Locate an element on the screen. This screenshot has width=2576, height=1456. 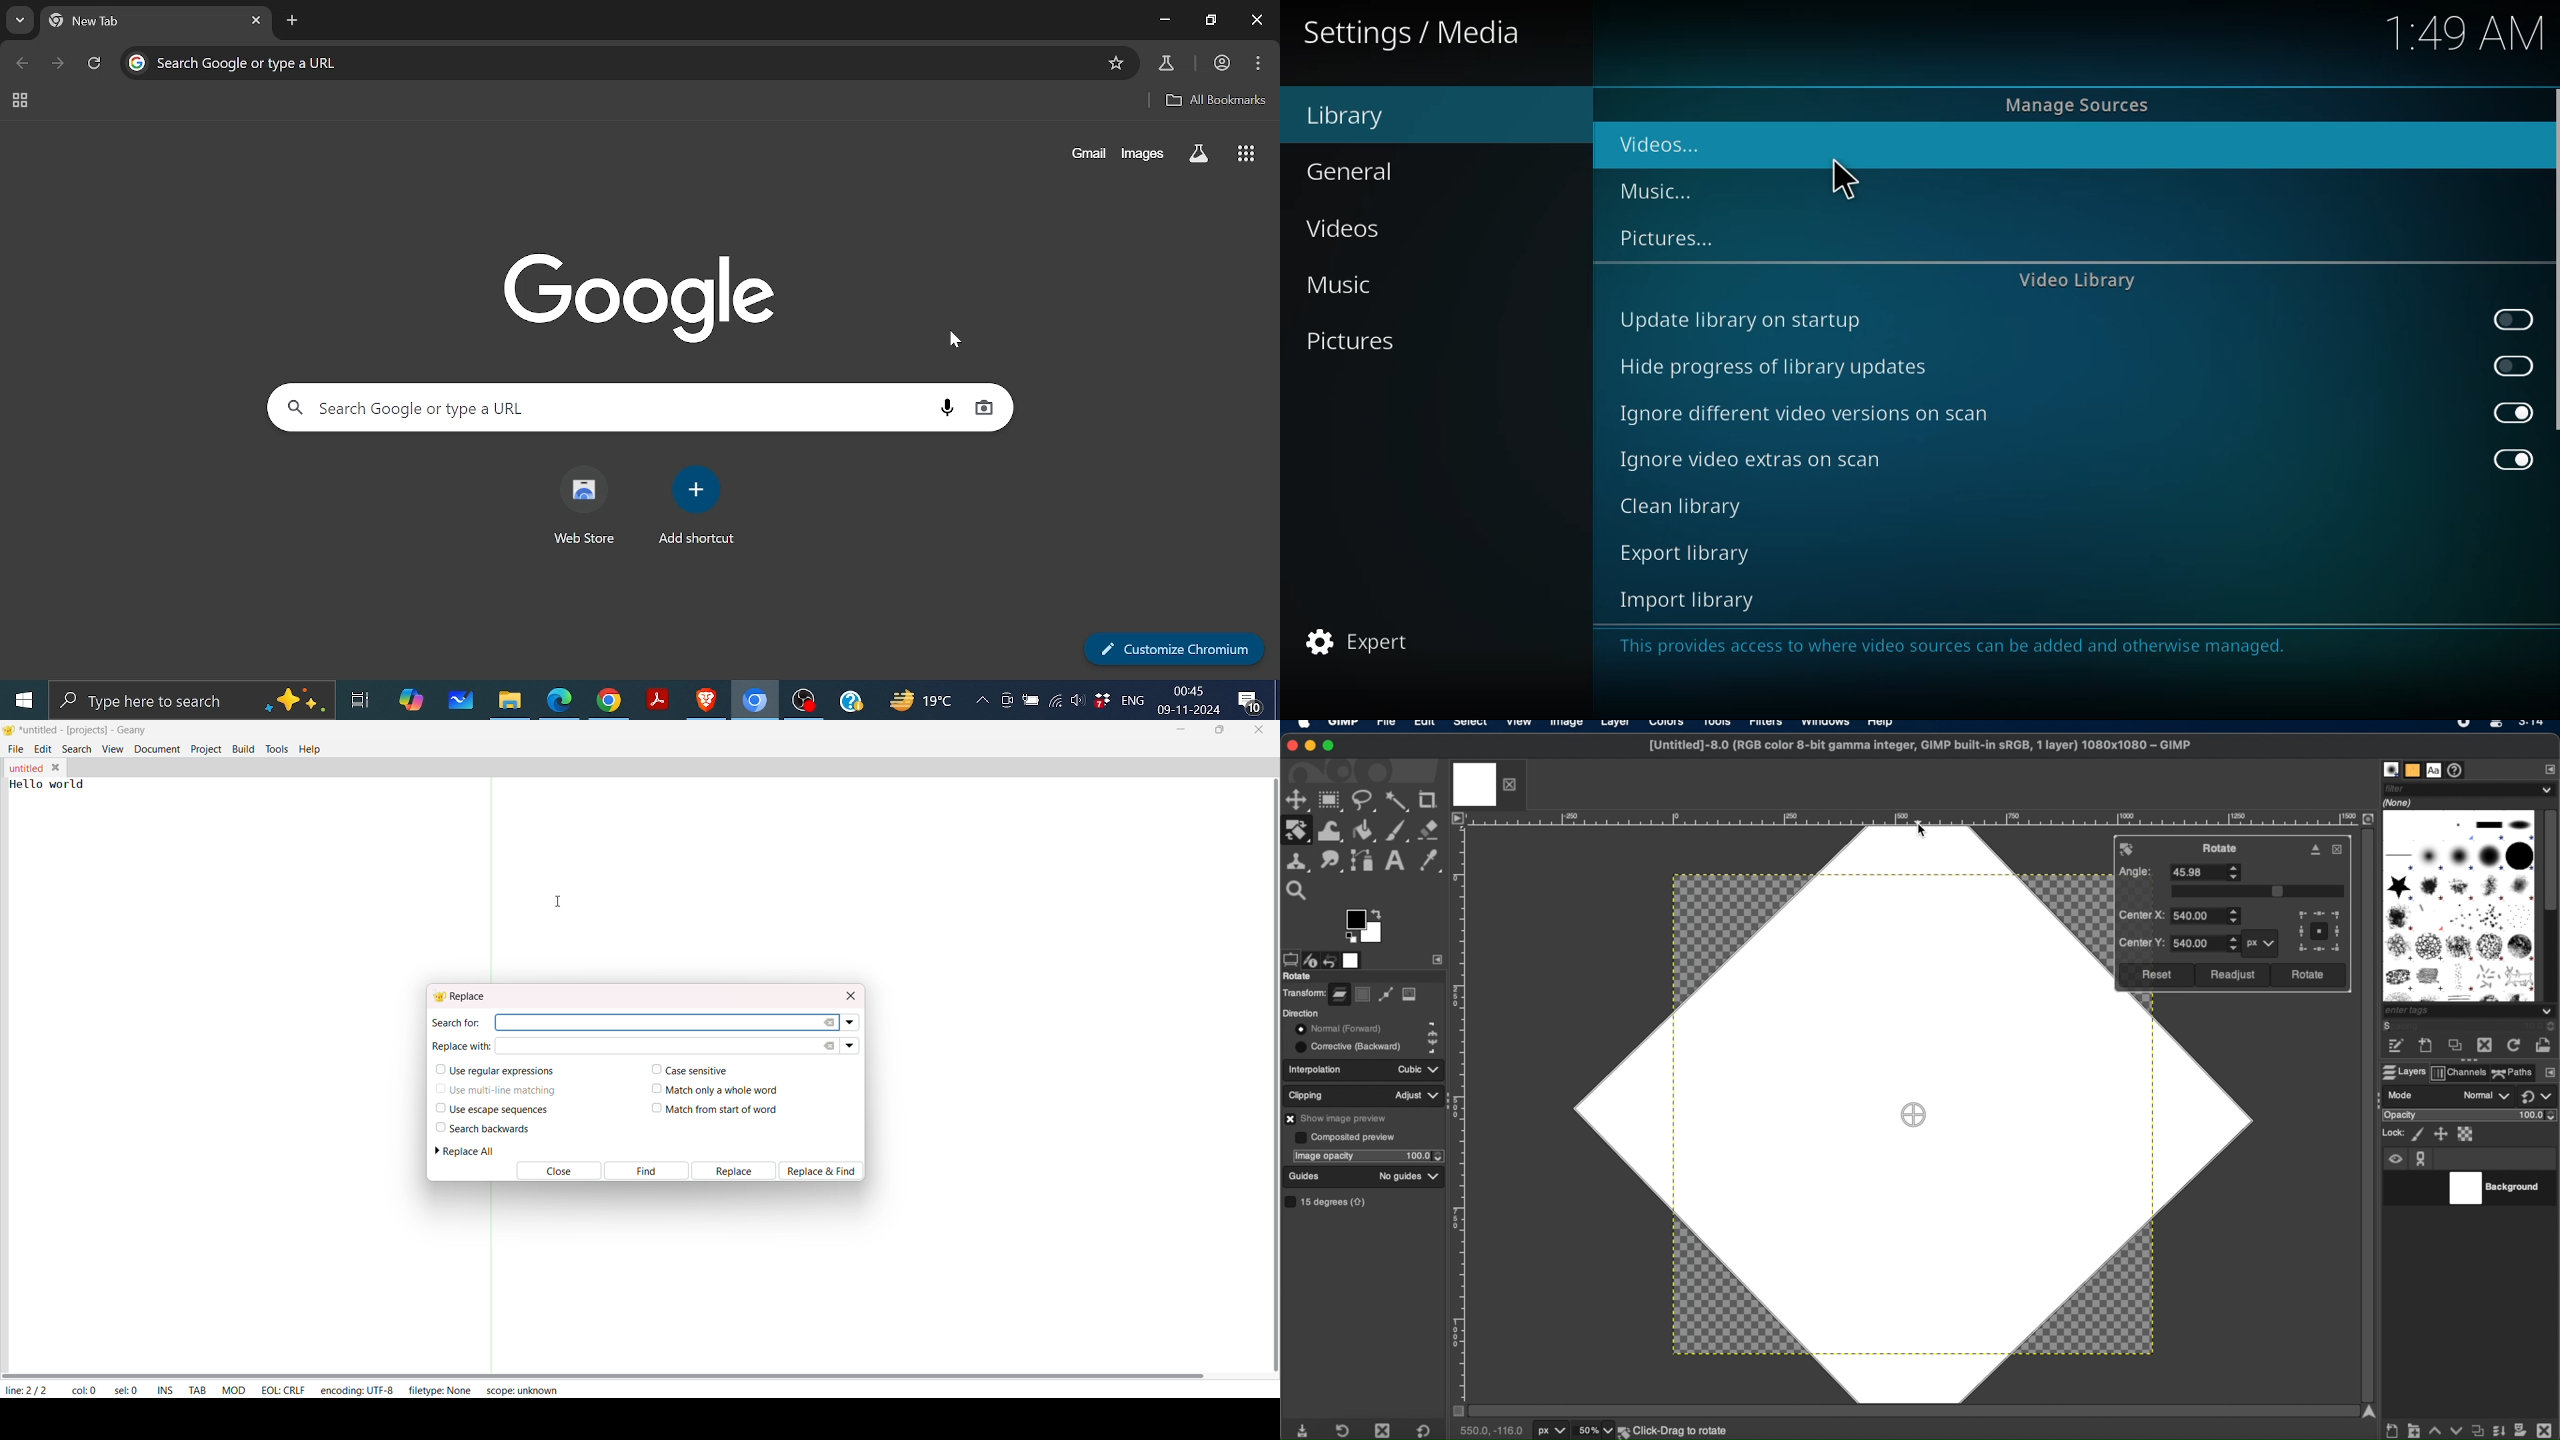
White Board is located at coordinates (461, 698).